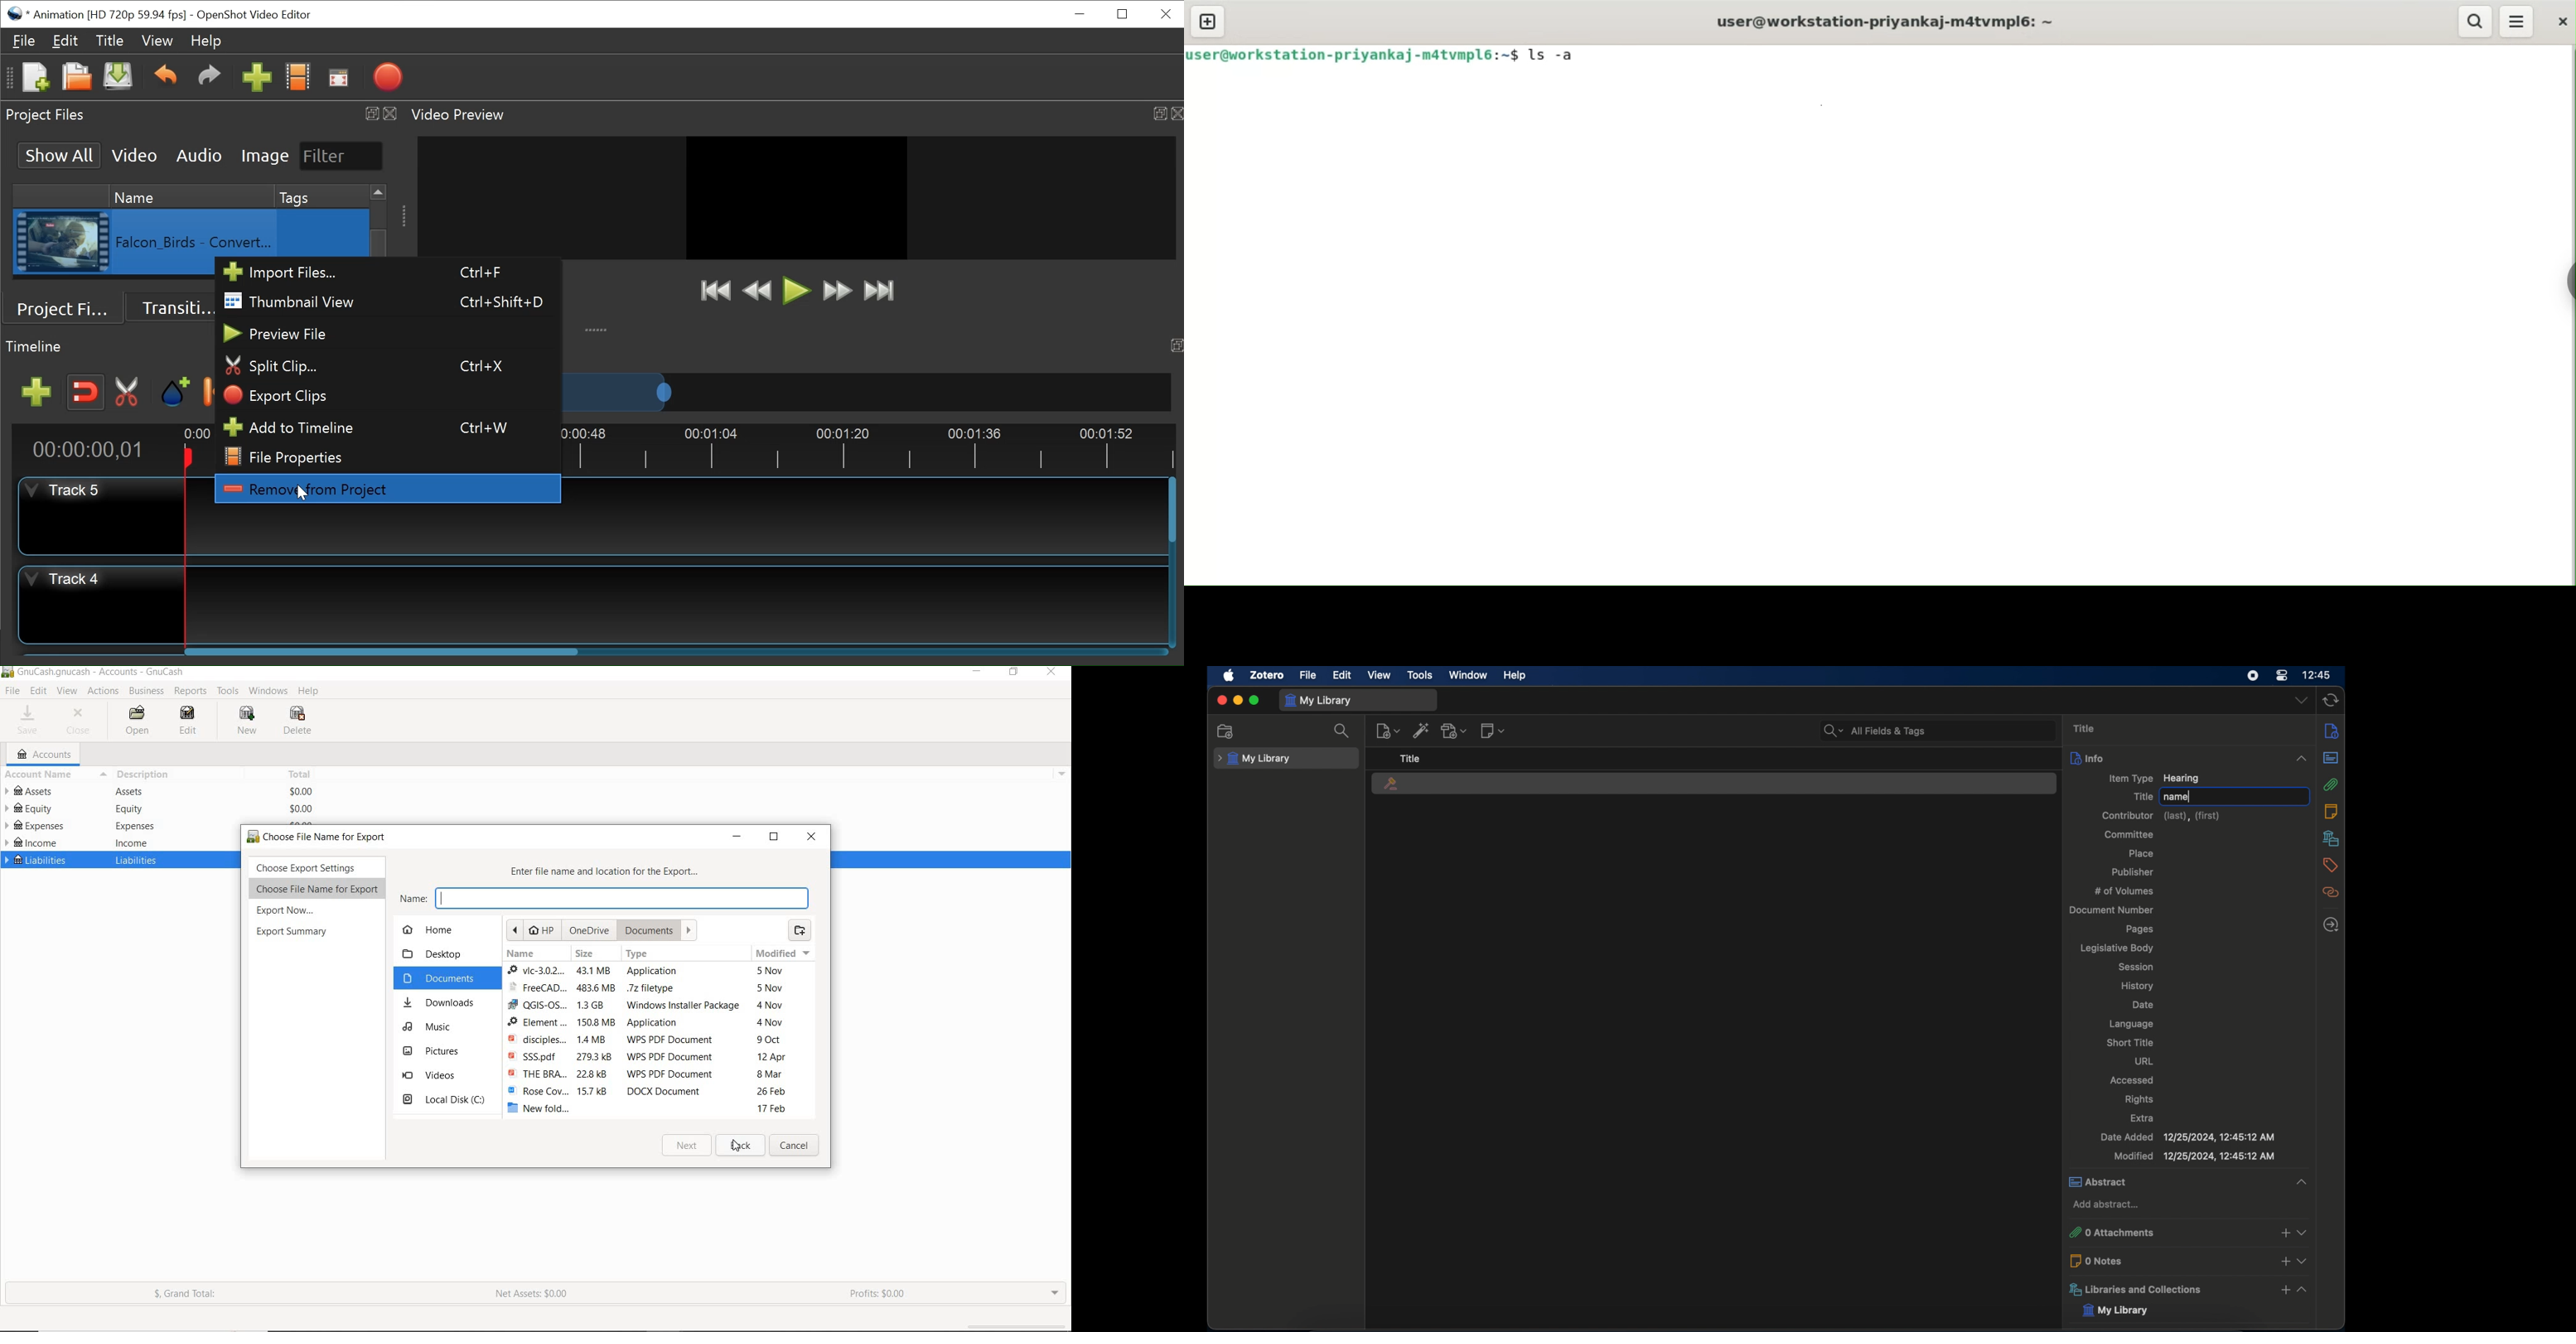 The width and height of the screenshot is (2576, 1344). I want to click on title, so click(2142, 796).